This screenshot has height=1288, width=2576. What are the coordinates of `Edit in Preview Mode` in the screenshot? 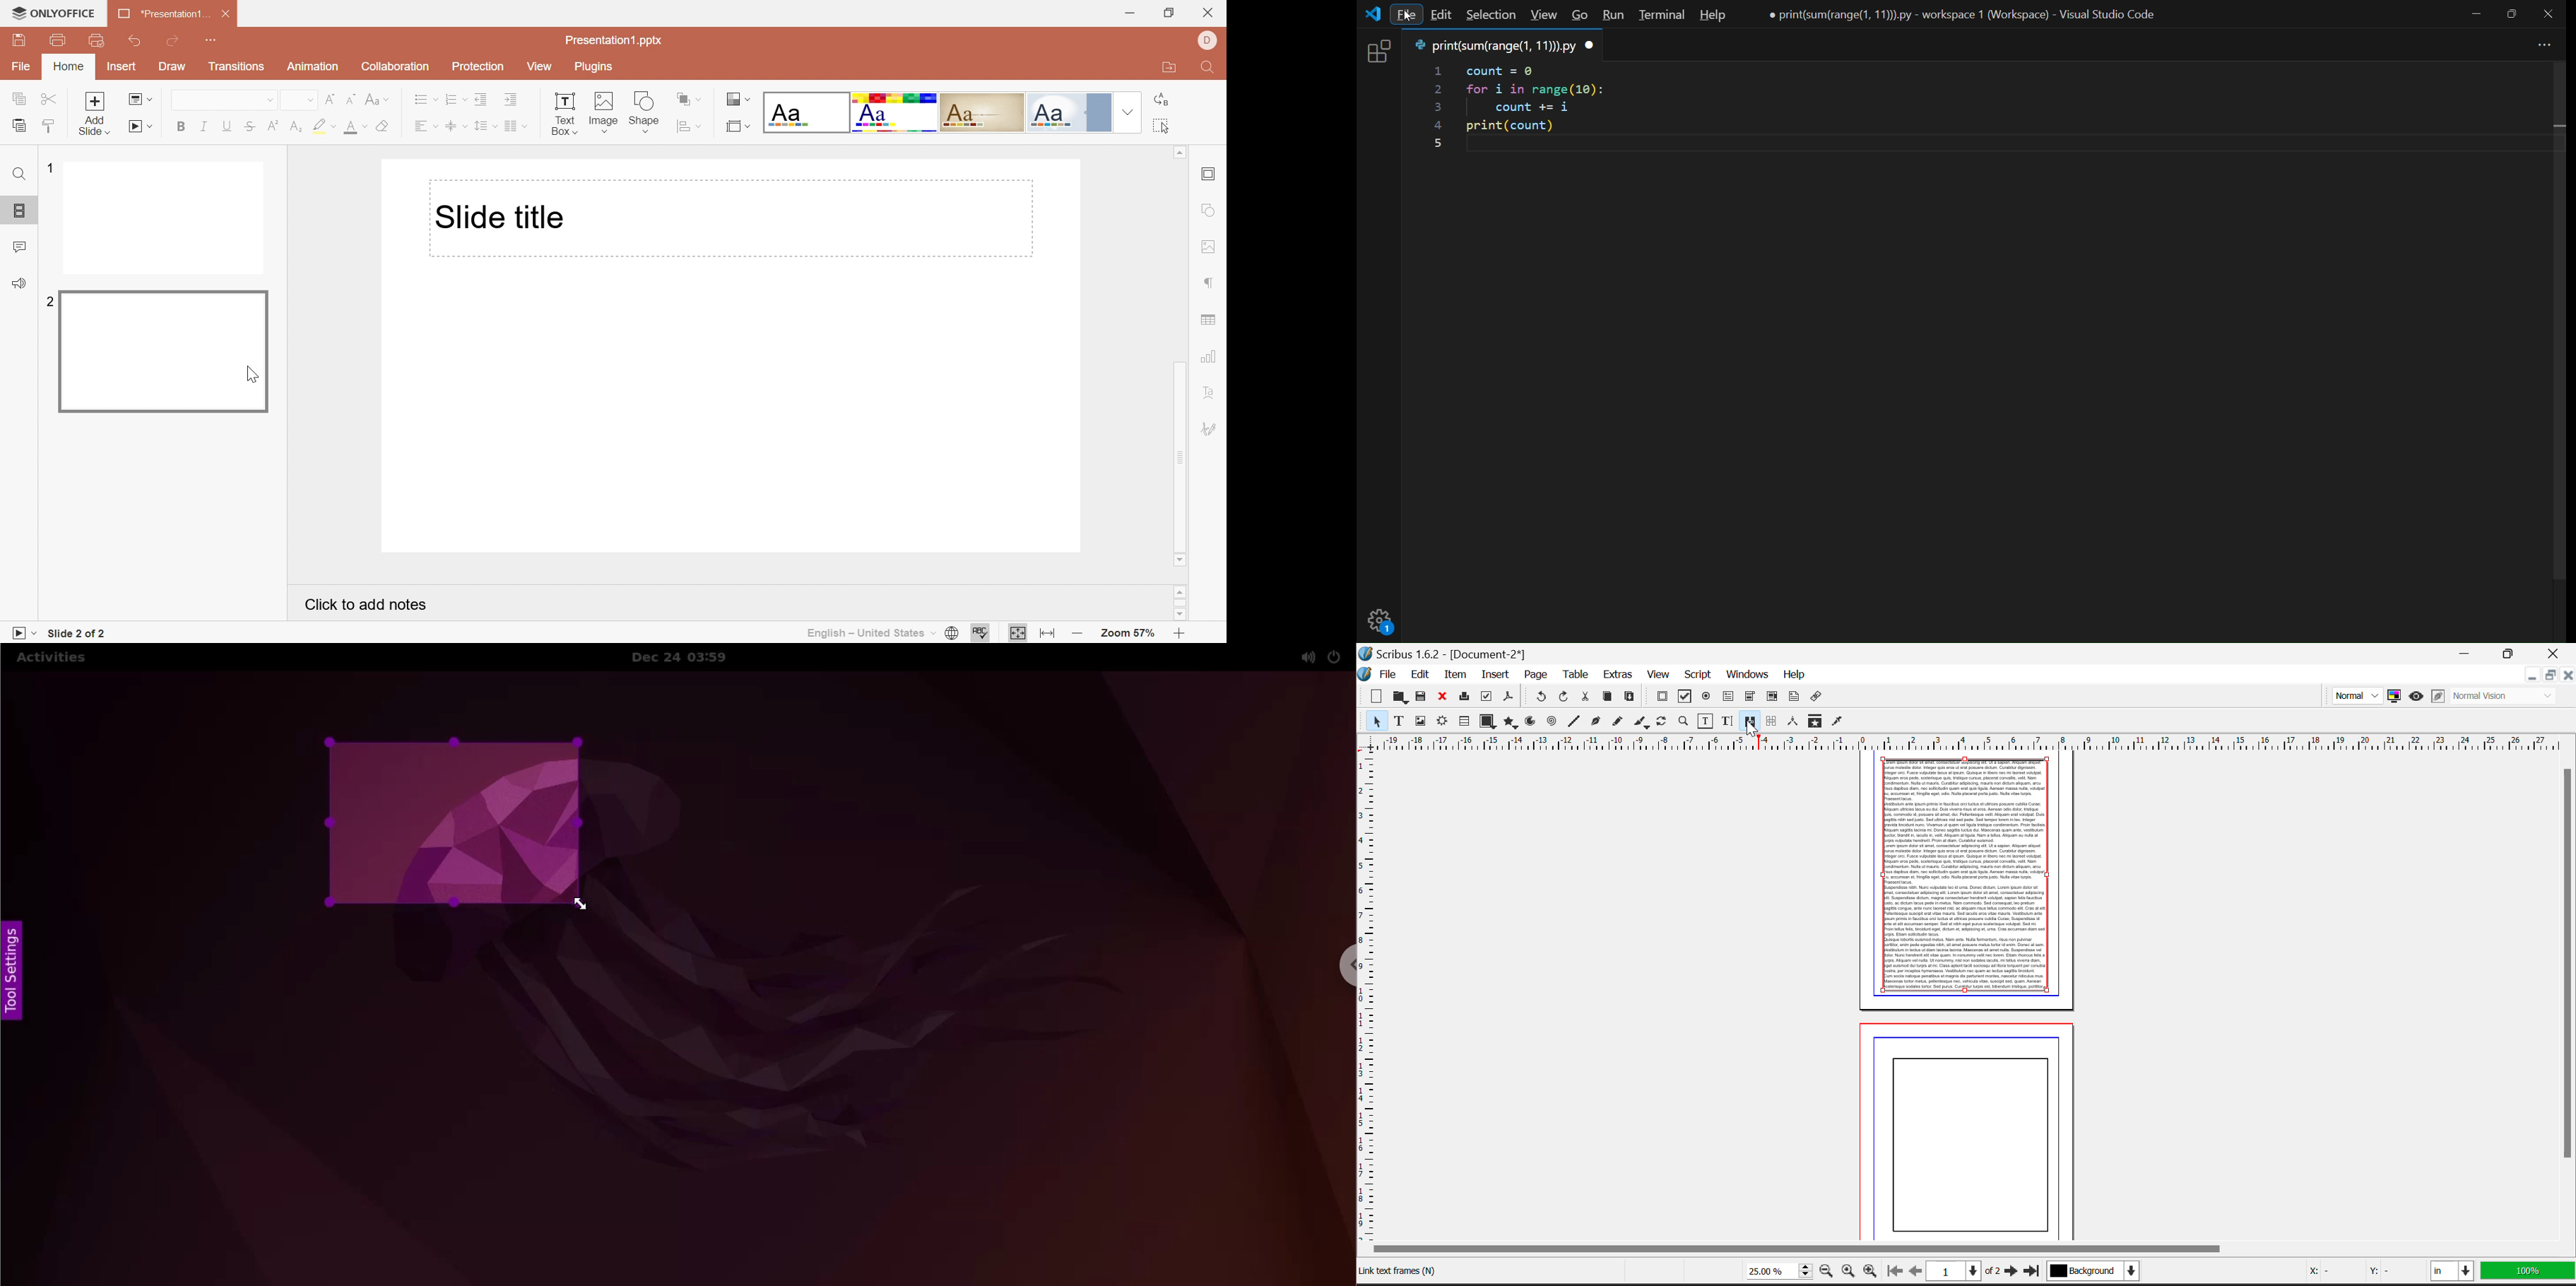 It's located at (2439, 696).